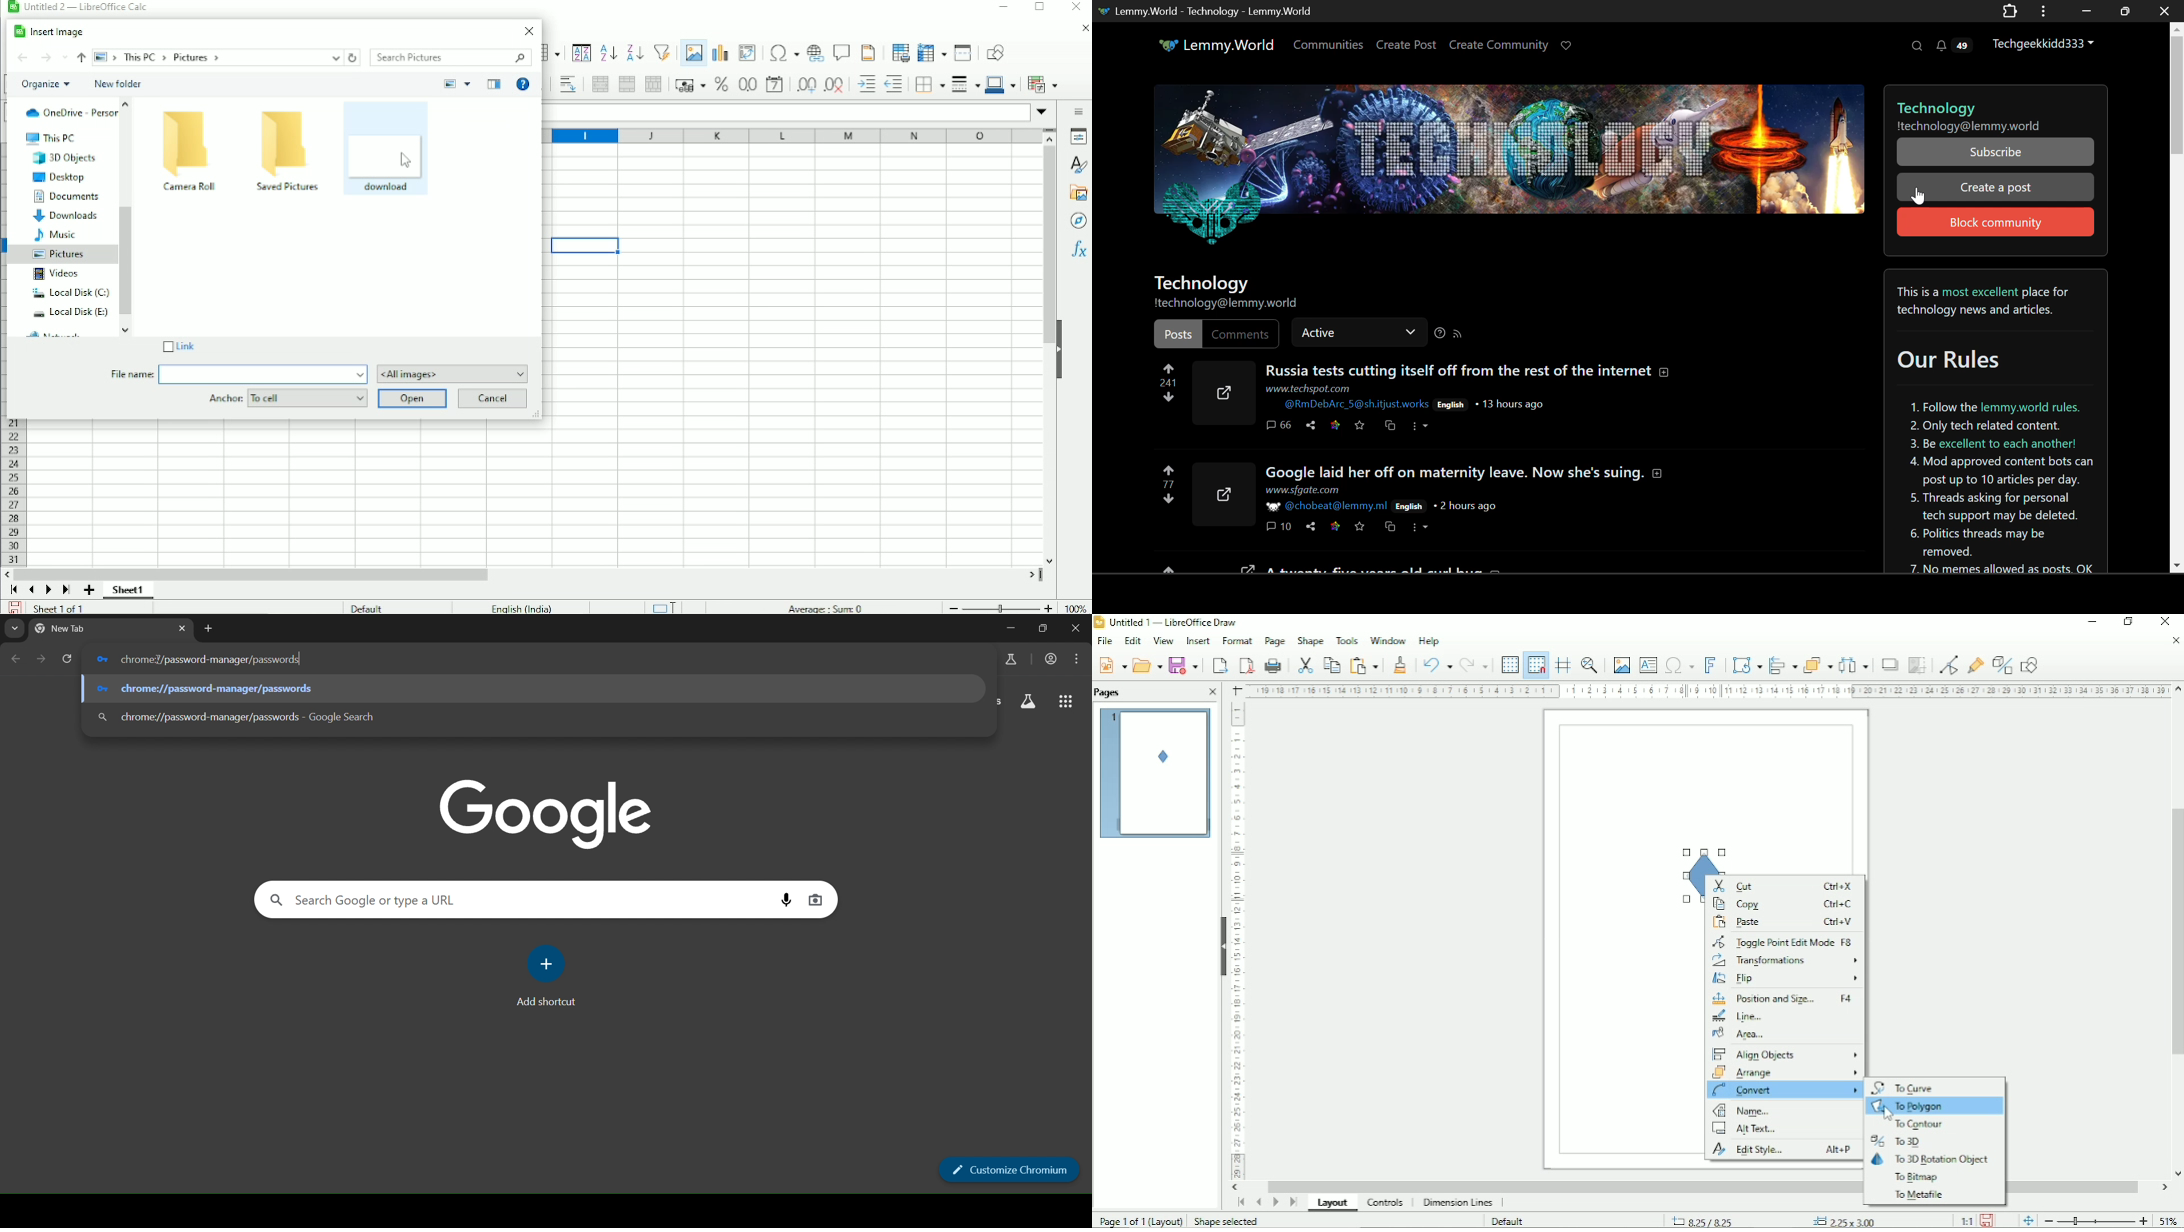 The height and width of the screenshot is (1232, 2184). What do you see at coordinates (1327, 508) in the screenshot?
I see `@chobeat@lemmy.nl` at bounding box center [1327, 508].